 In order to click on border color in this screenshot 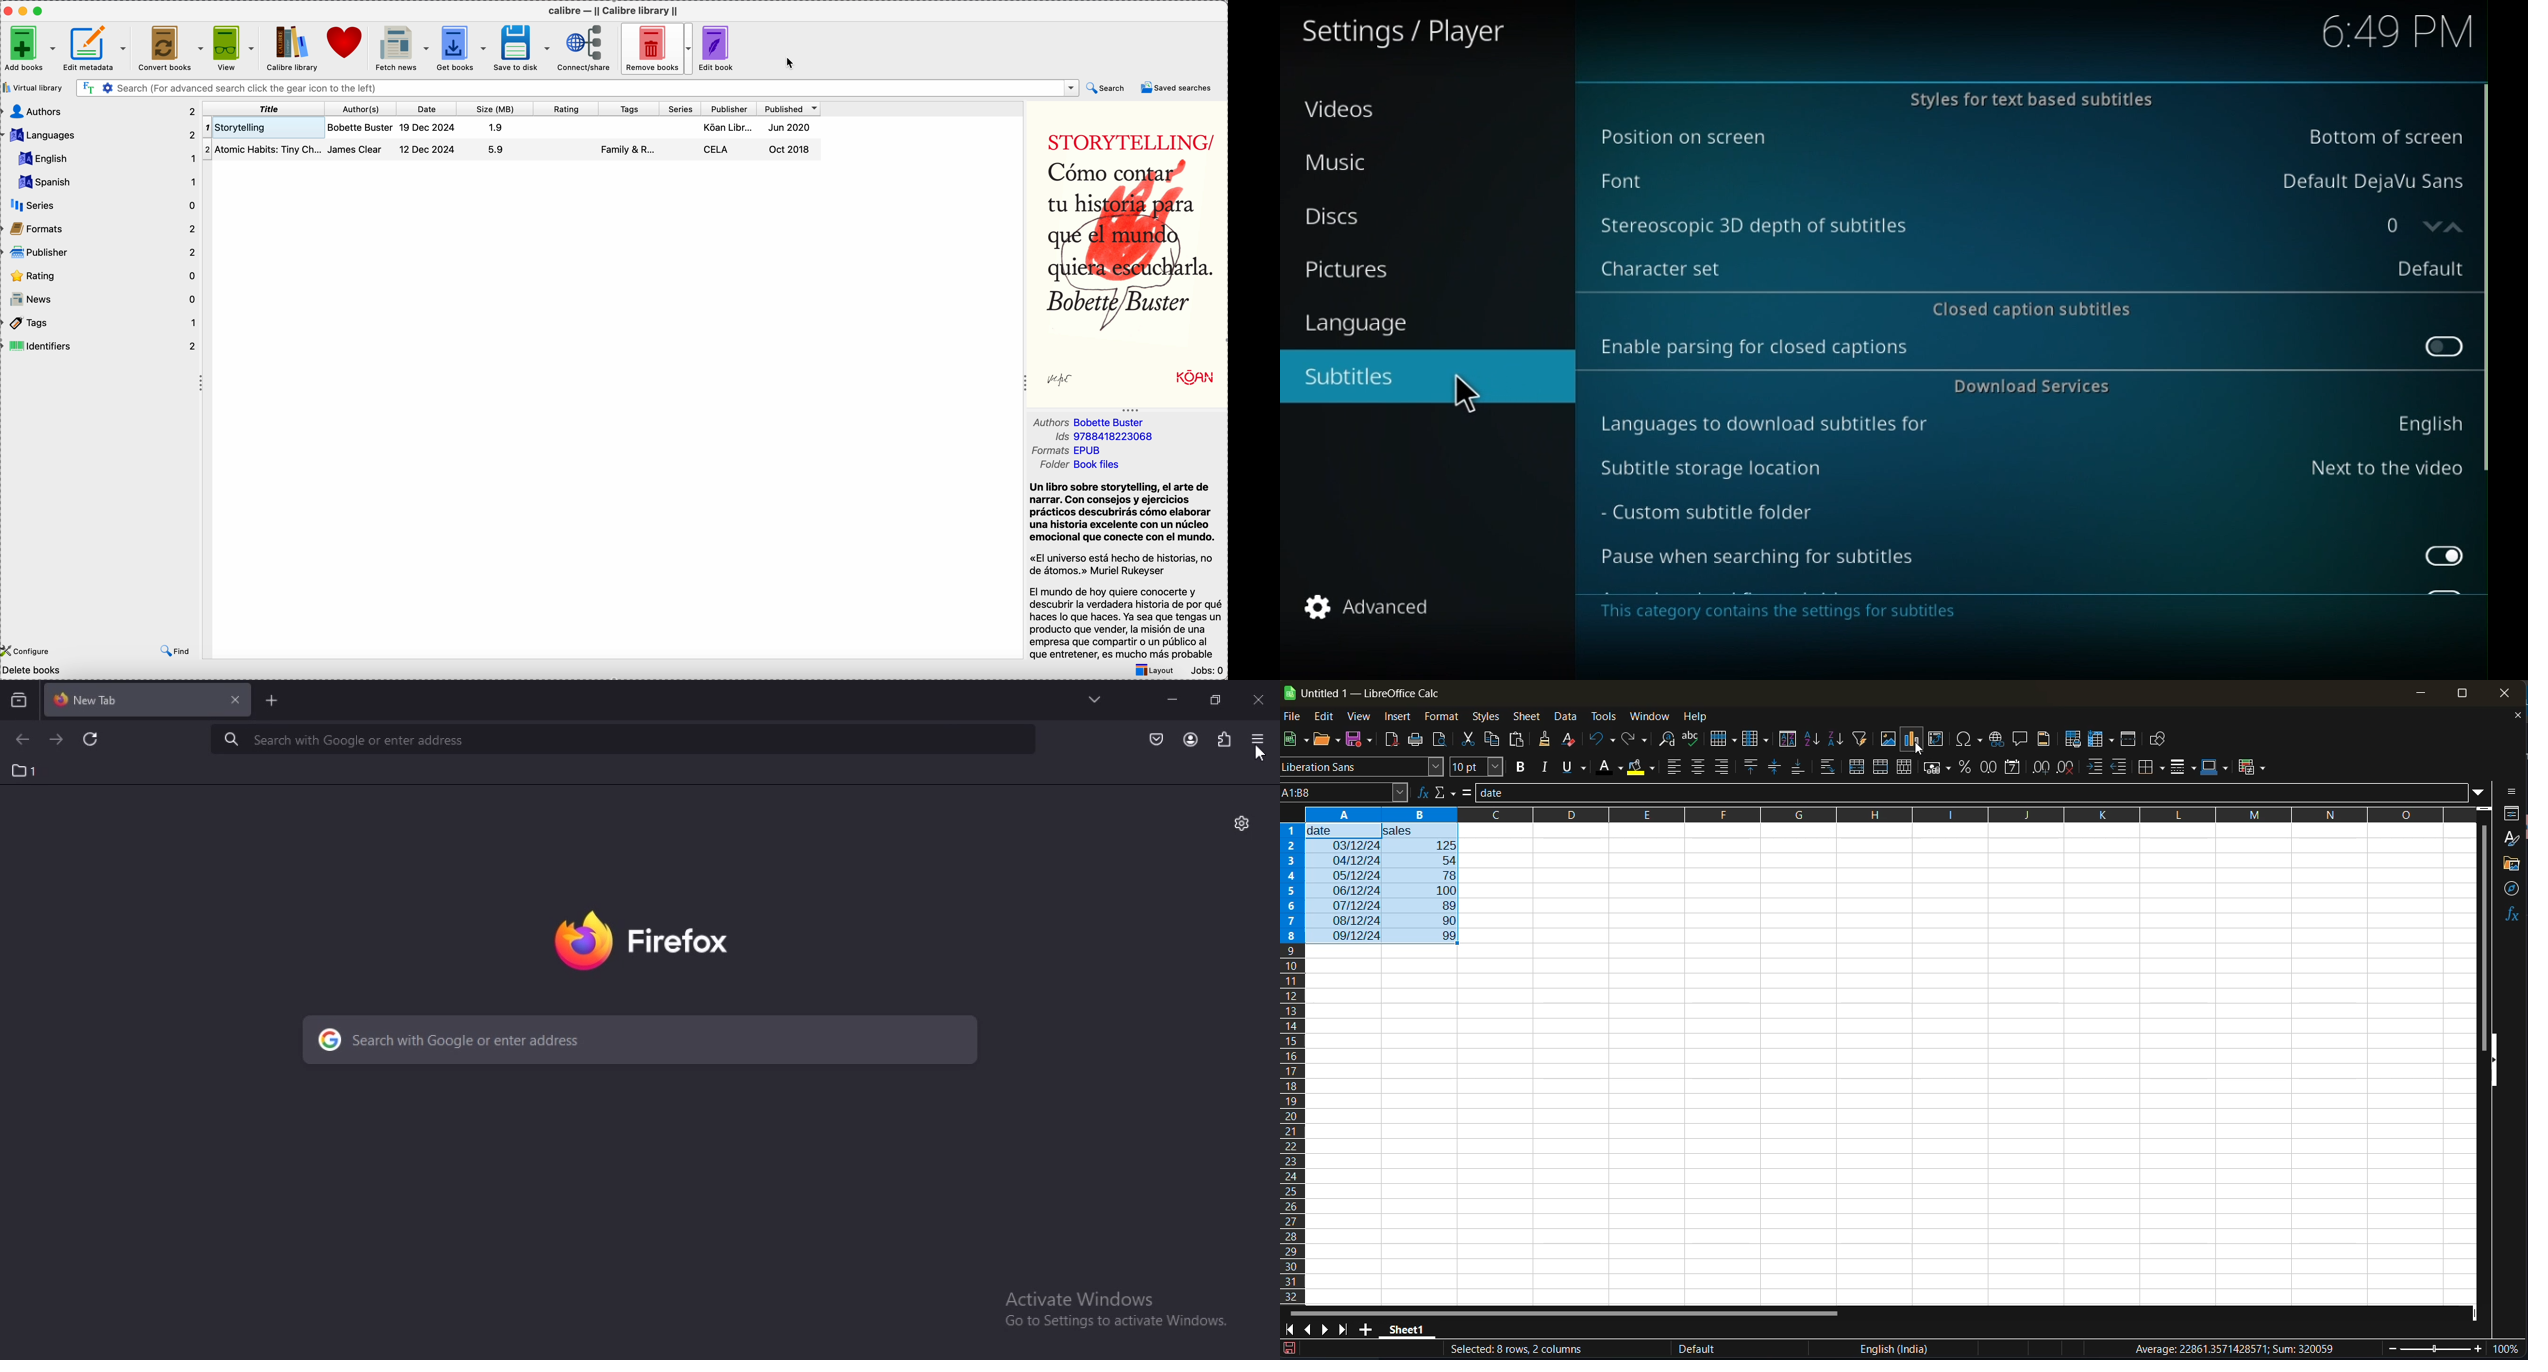, I will do `click(2214, 768)`.